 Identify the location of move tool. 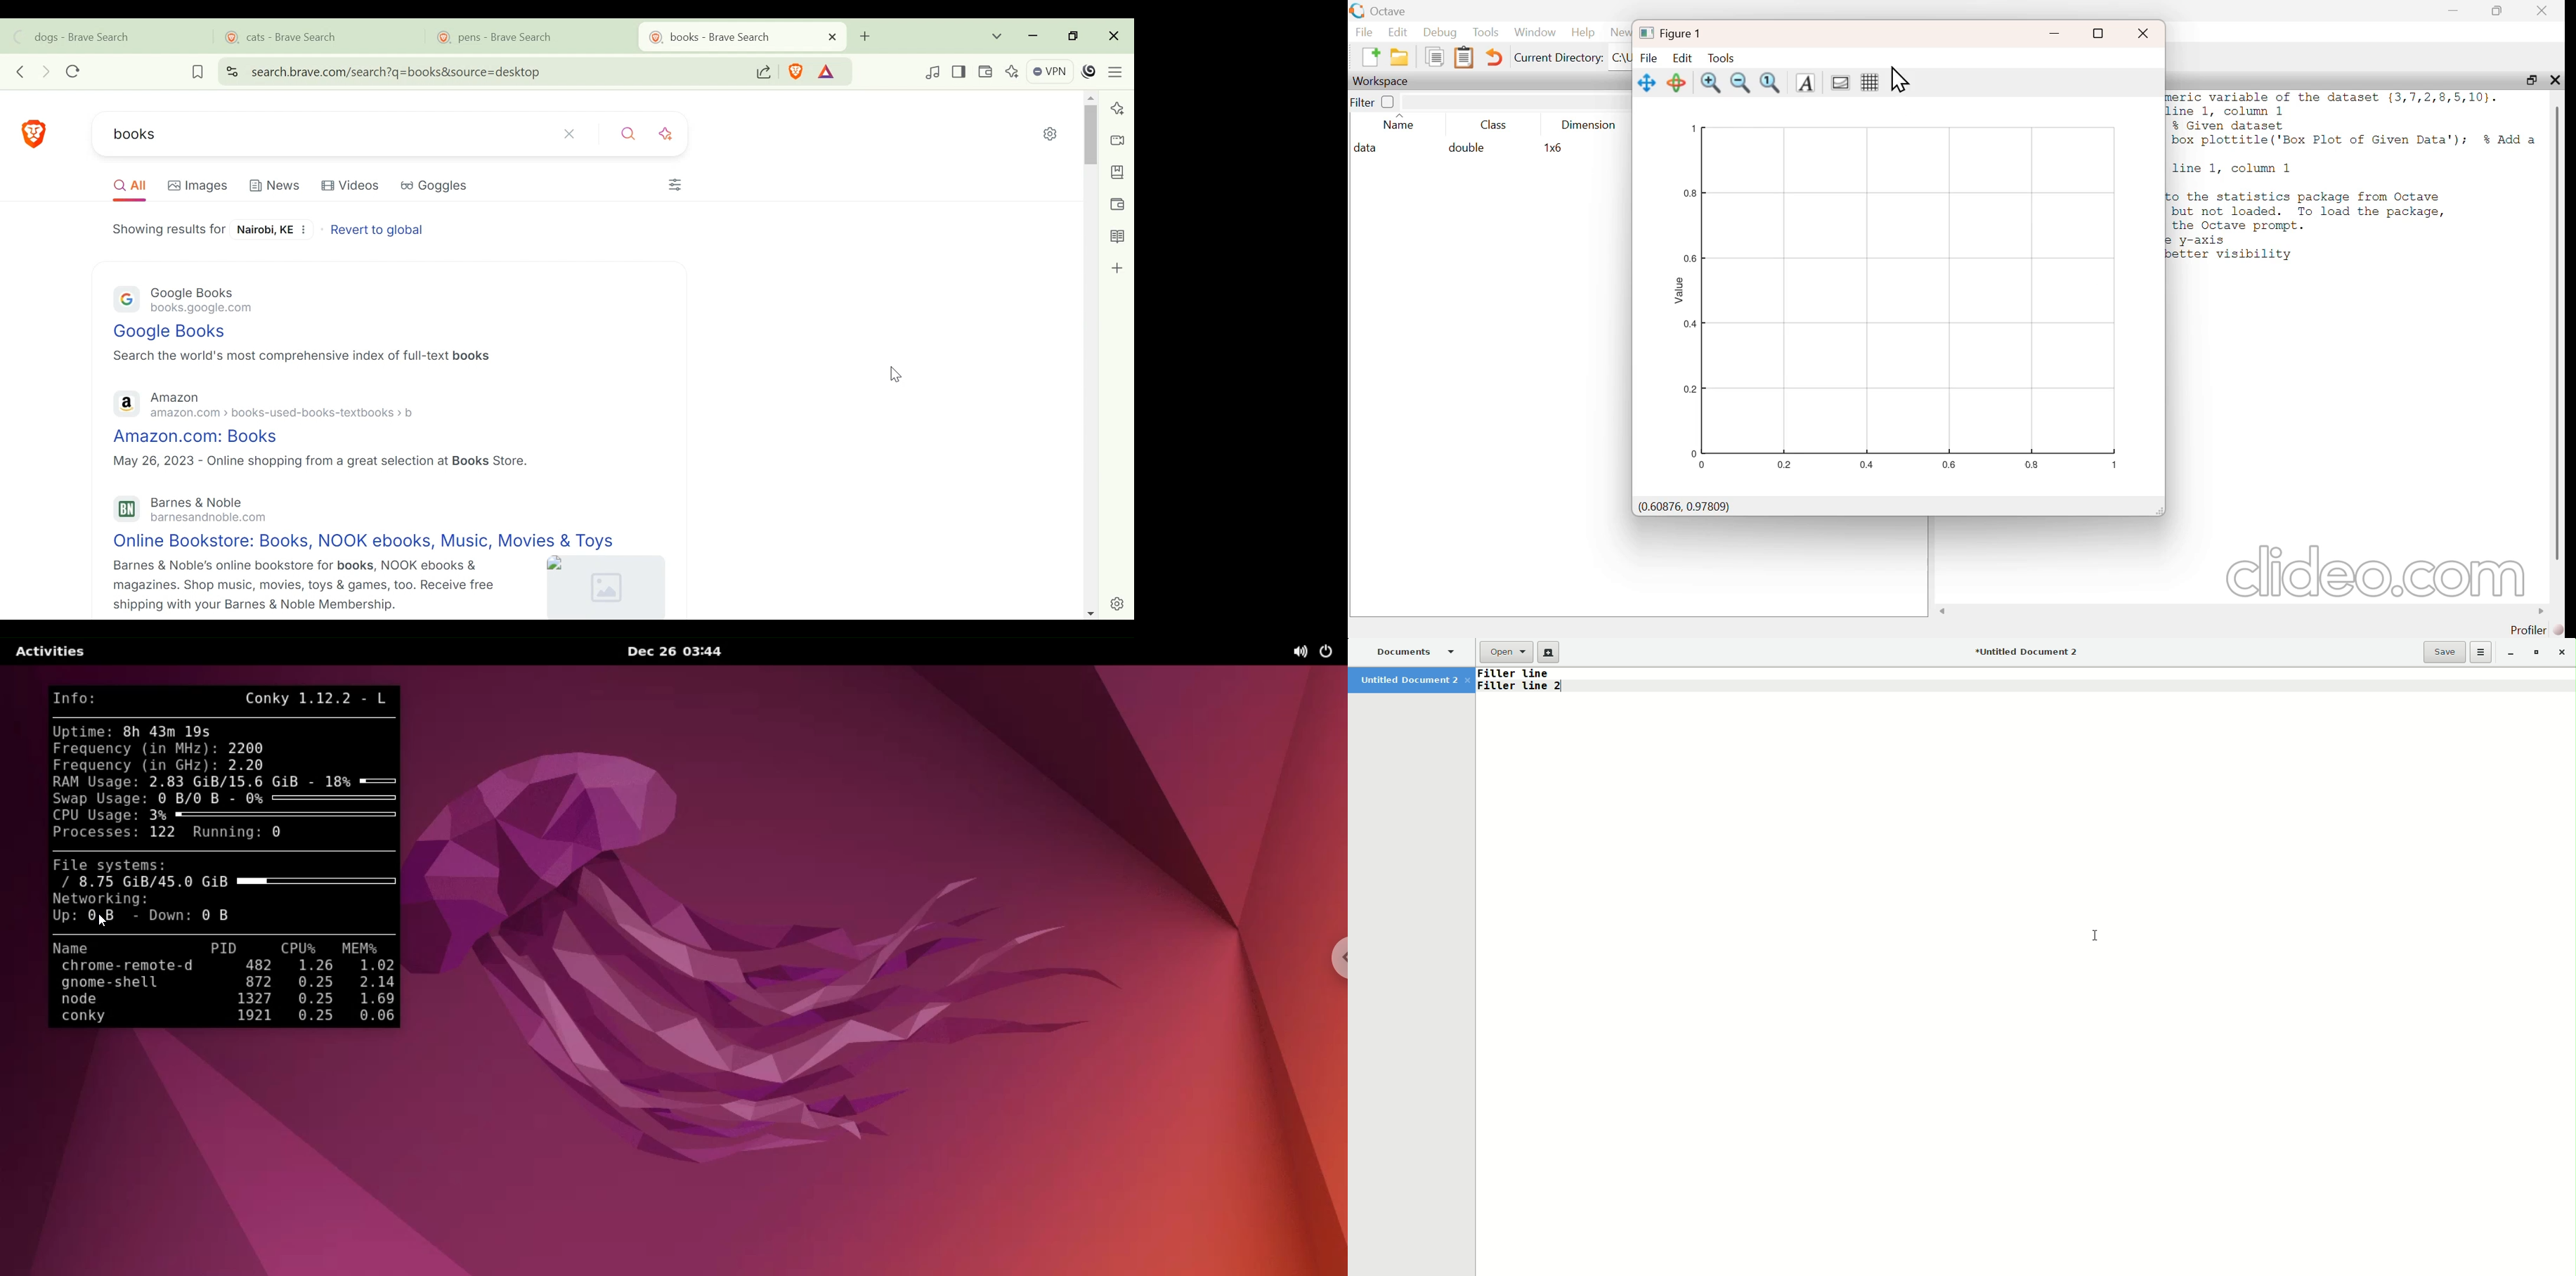
(1648, 82).